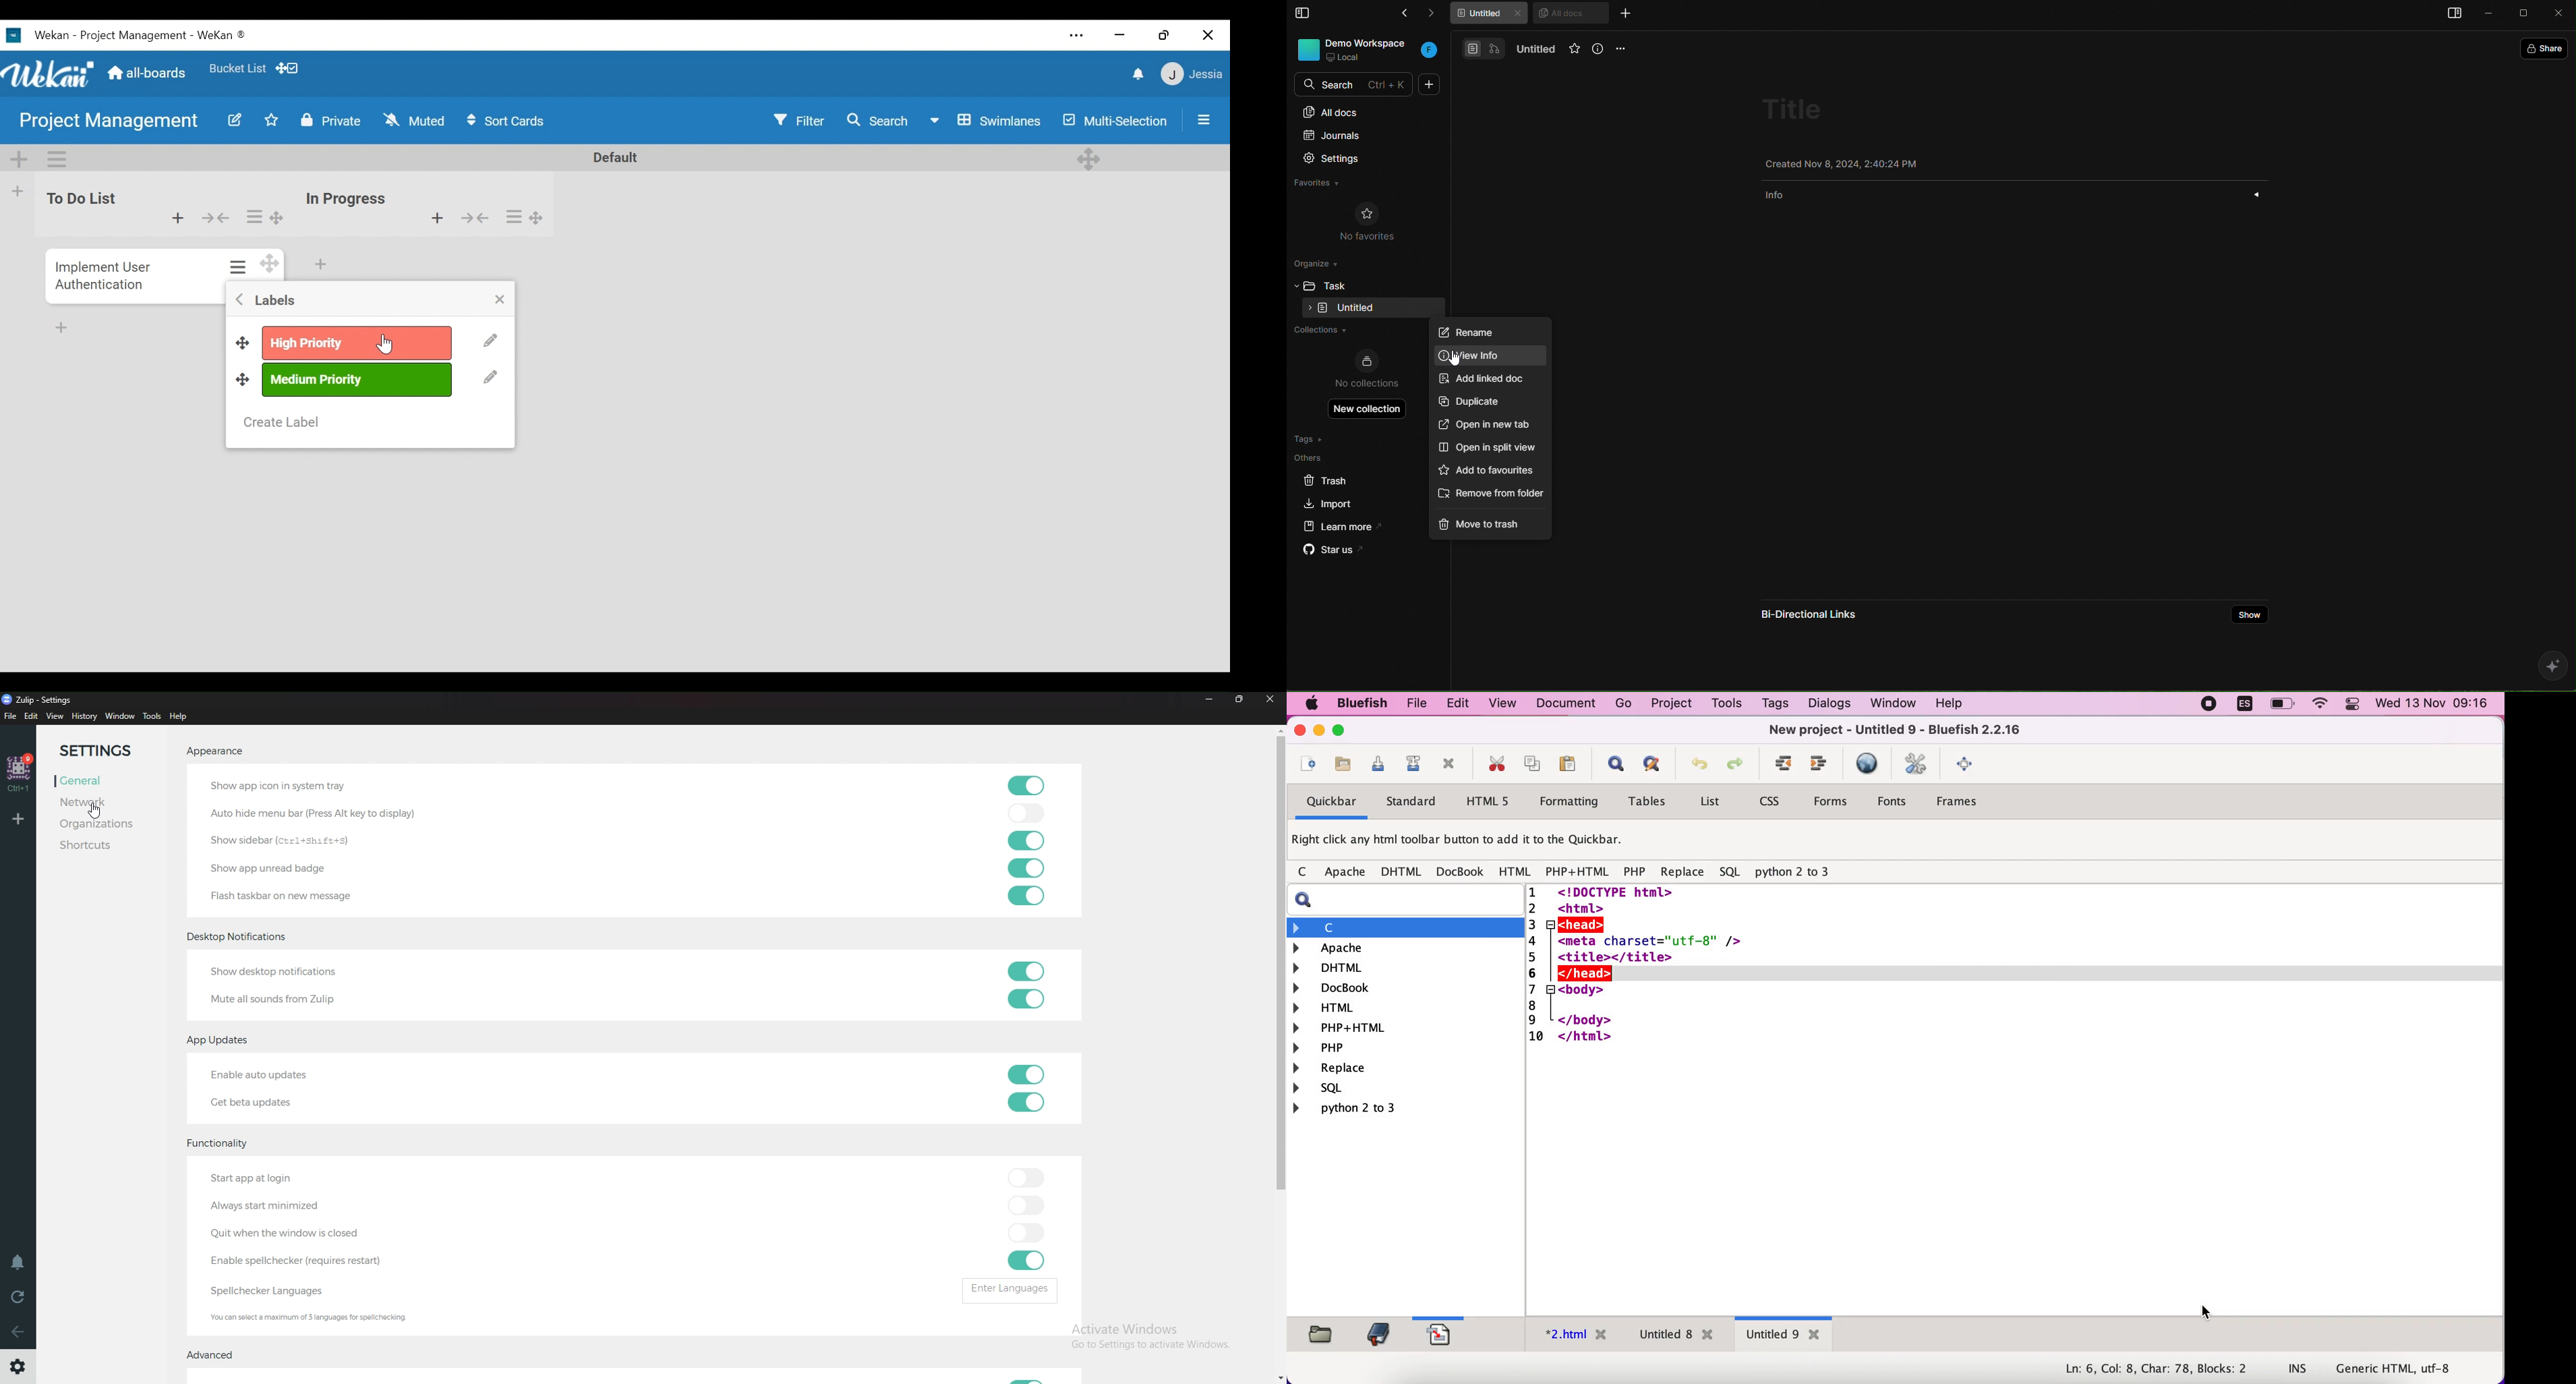  What do you see at coordinates (2452, 15) in the screenshot?
I see `open sidebar` at bounding box center [2452, 15].